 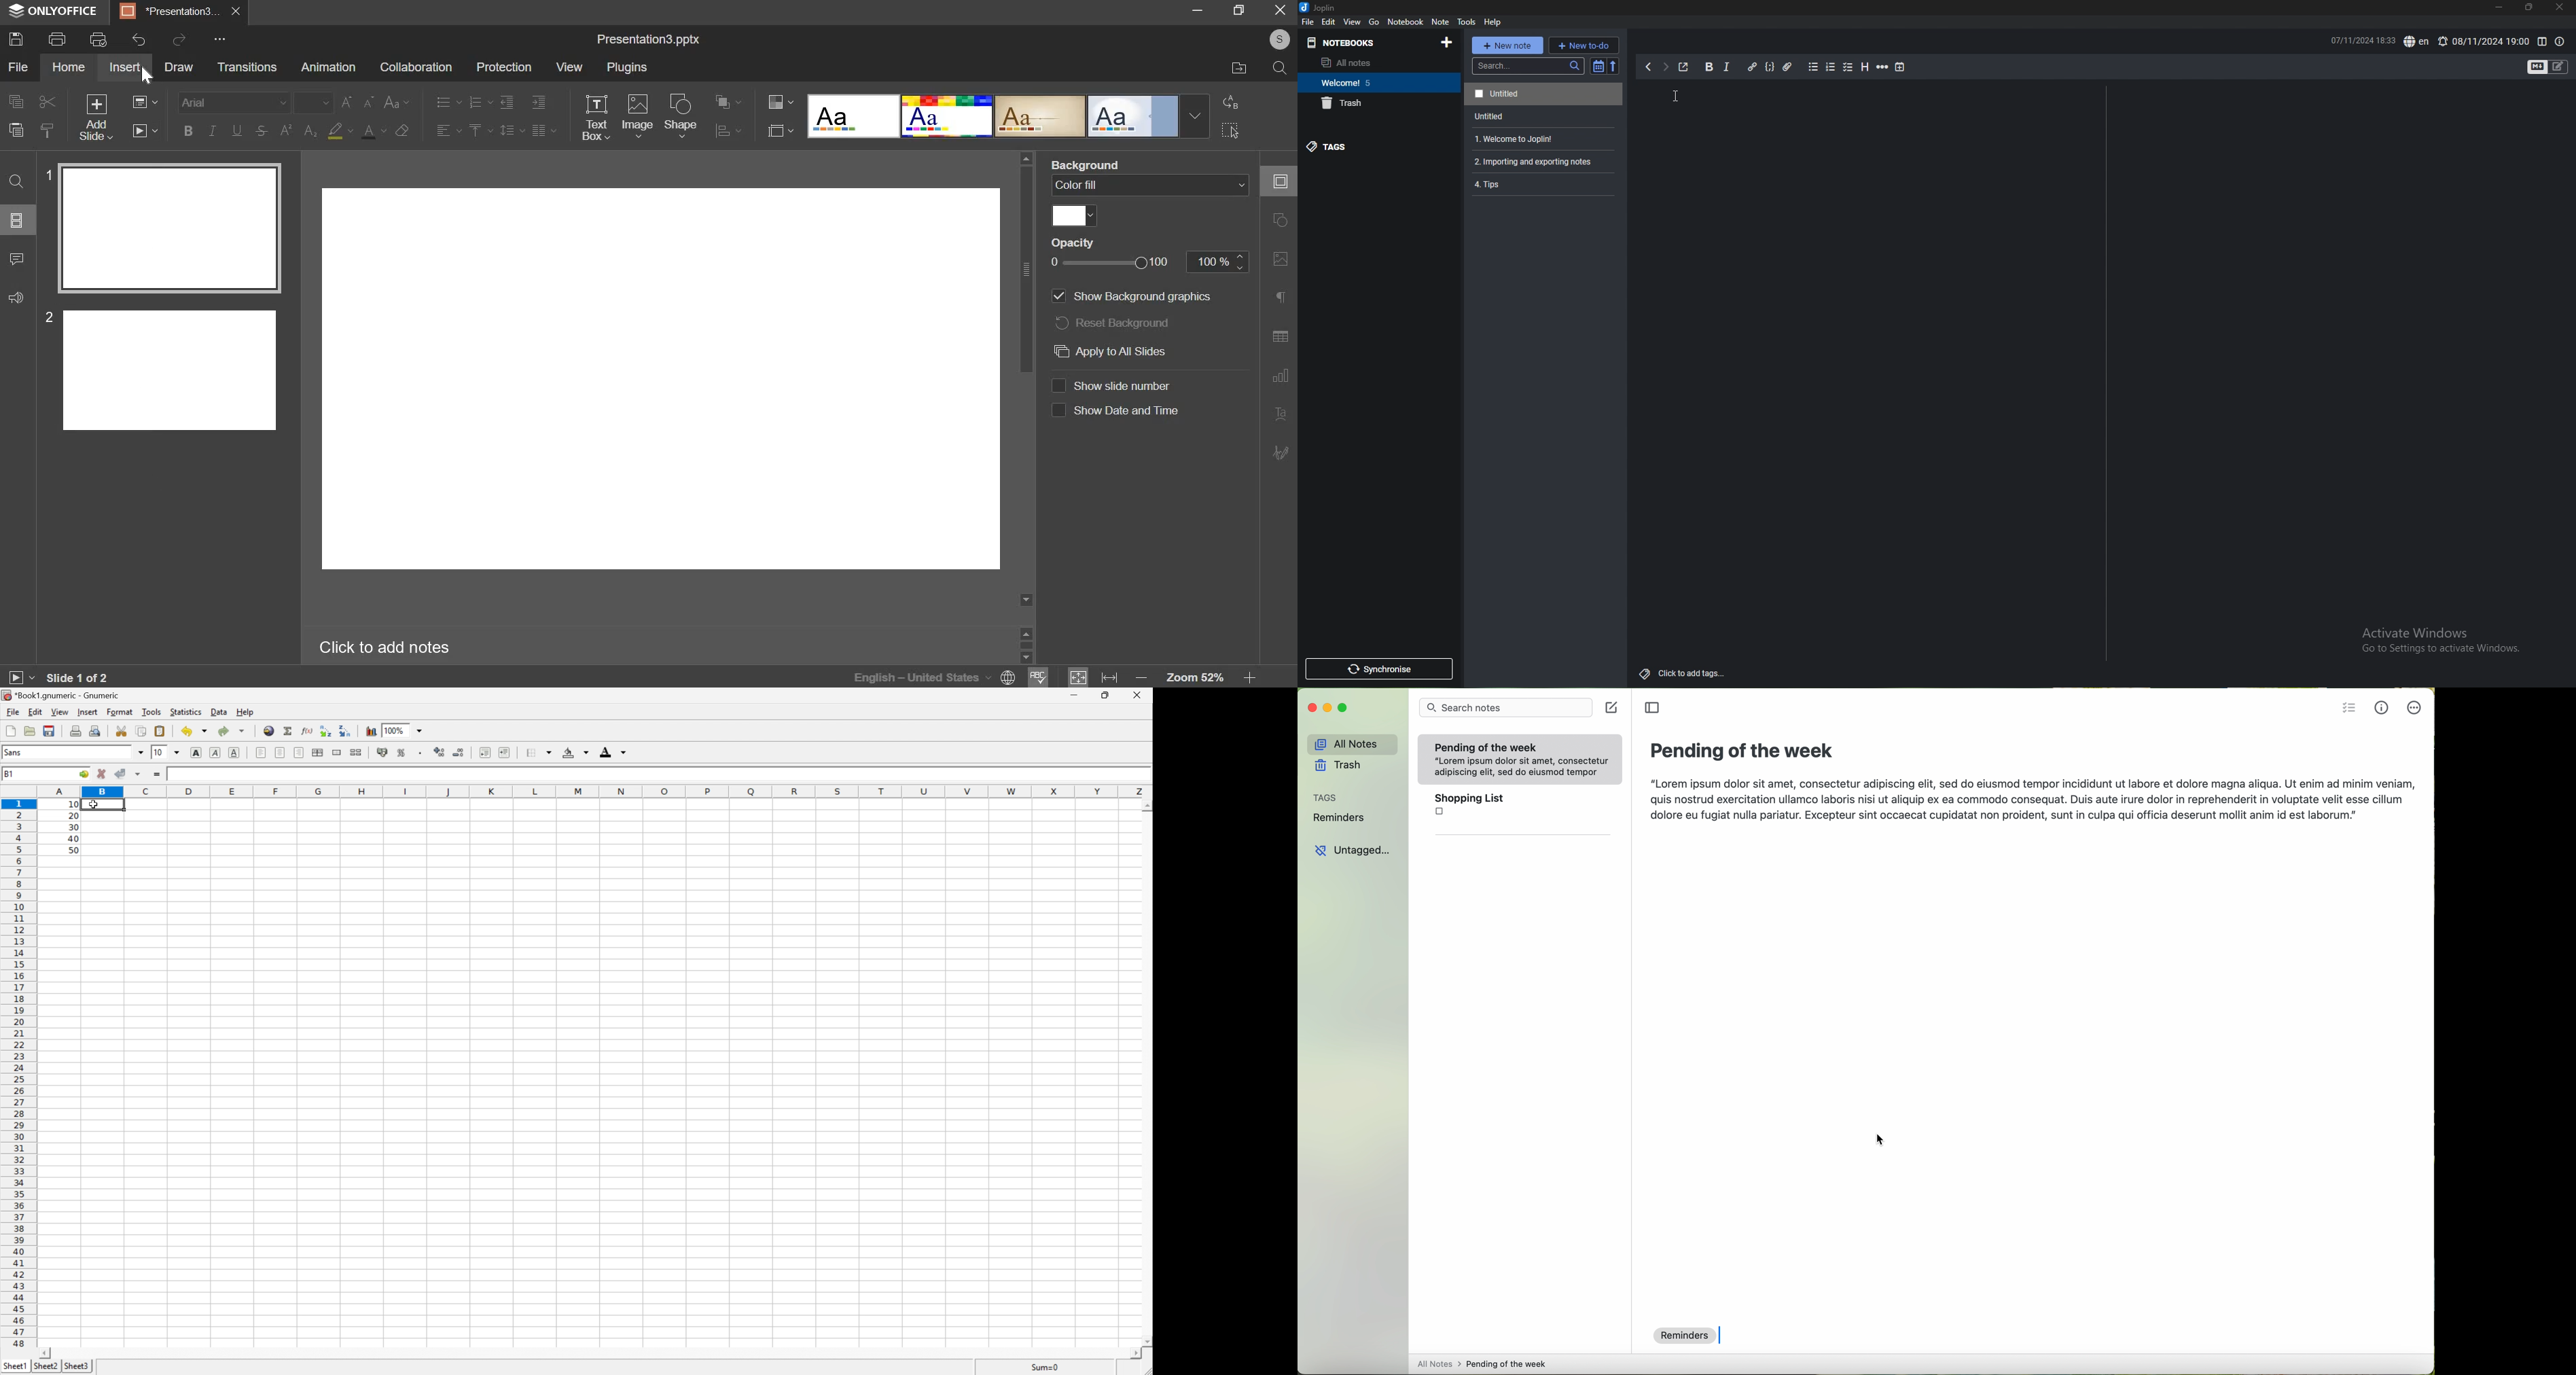 What do you see at coordinates (730, 103) in the screenshot?
I see `arrange` at bounding box center [730, 103].